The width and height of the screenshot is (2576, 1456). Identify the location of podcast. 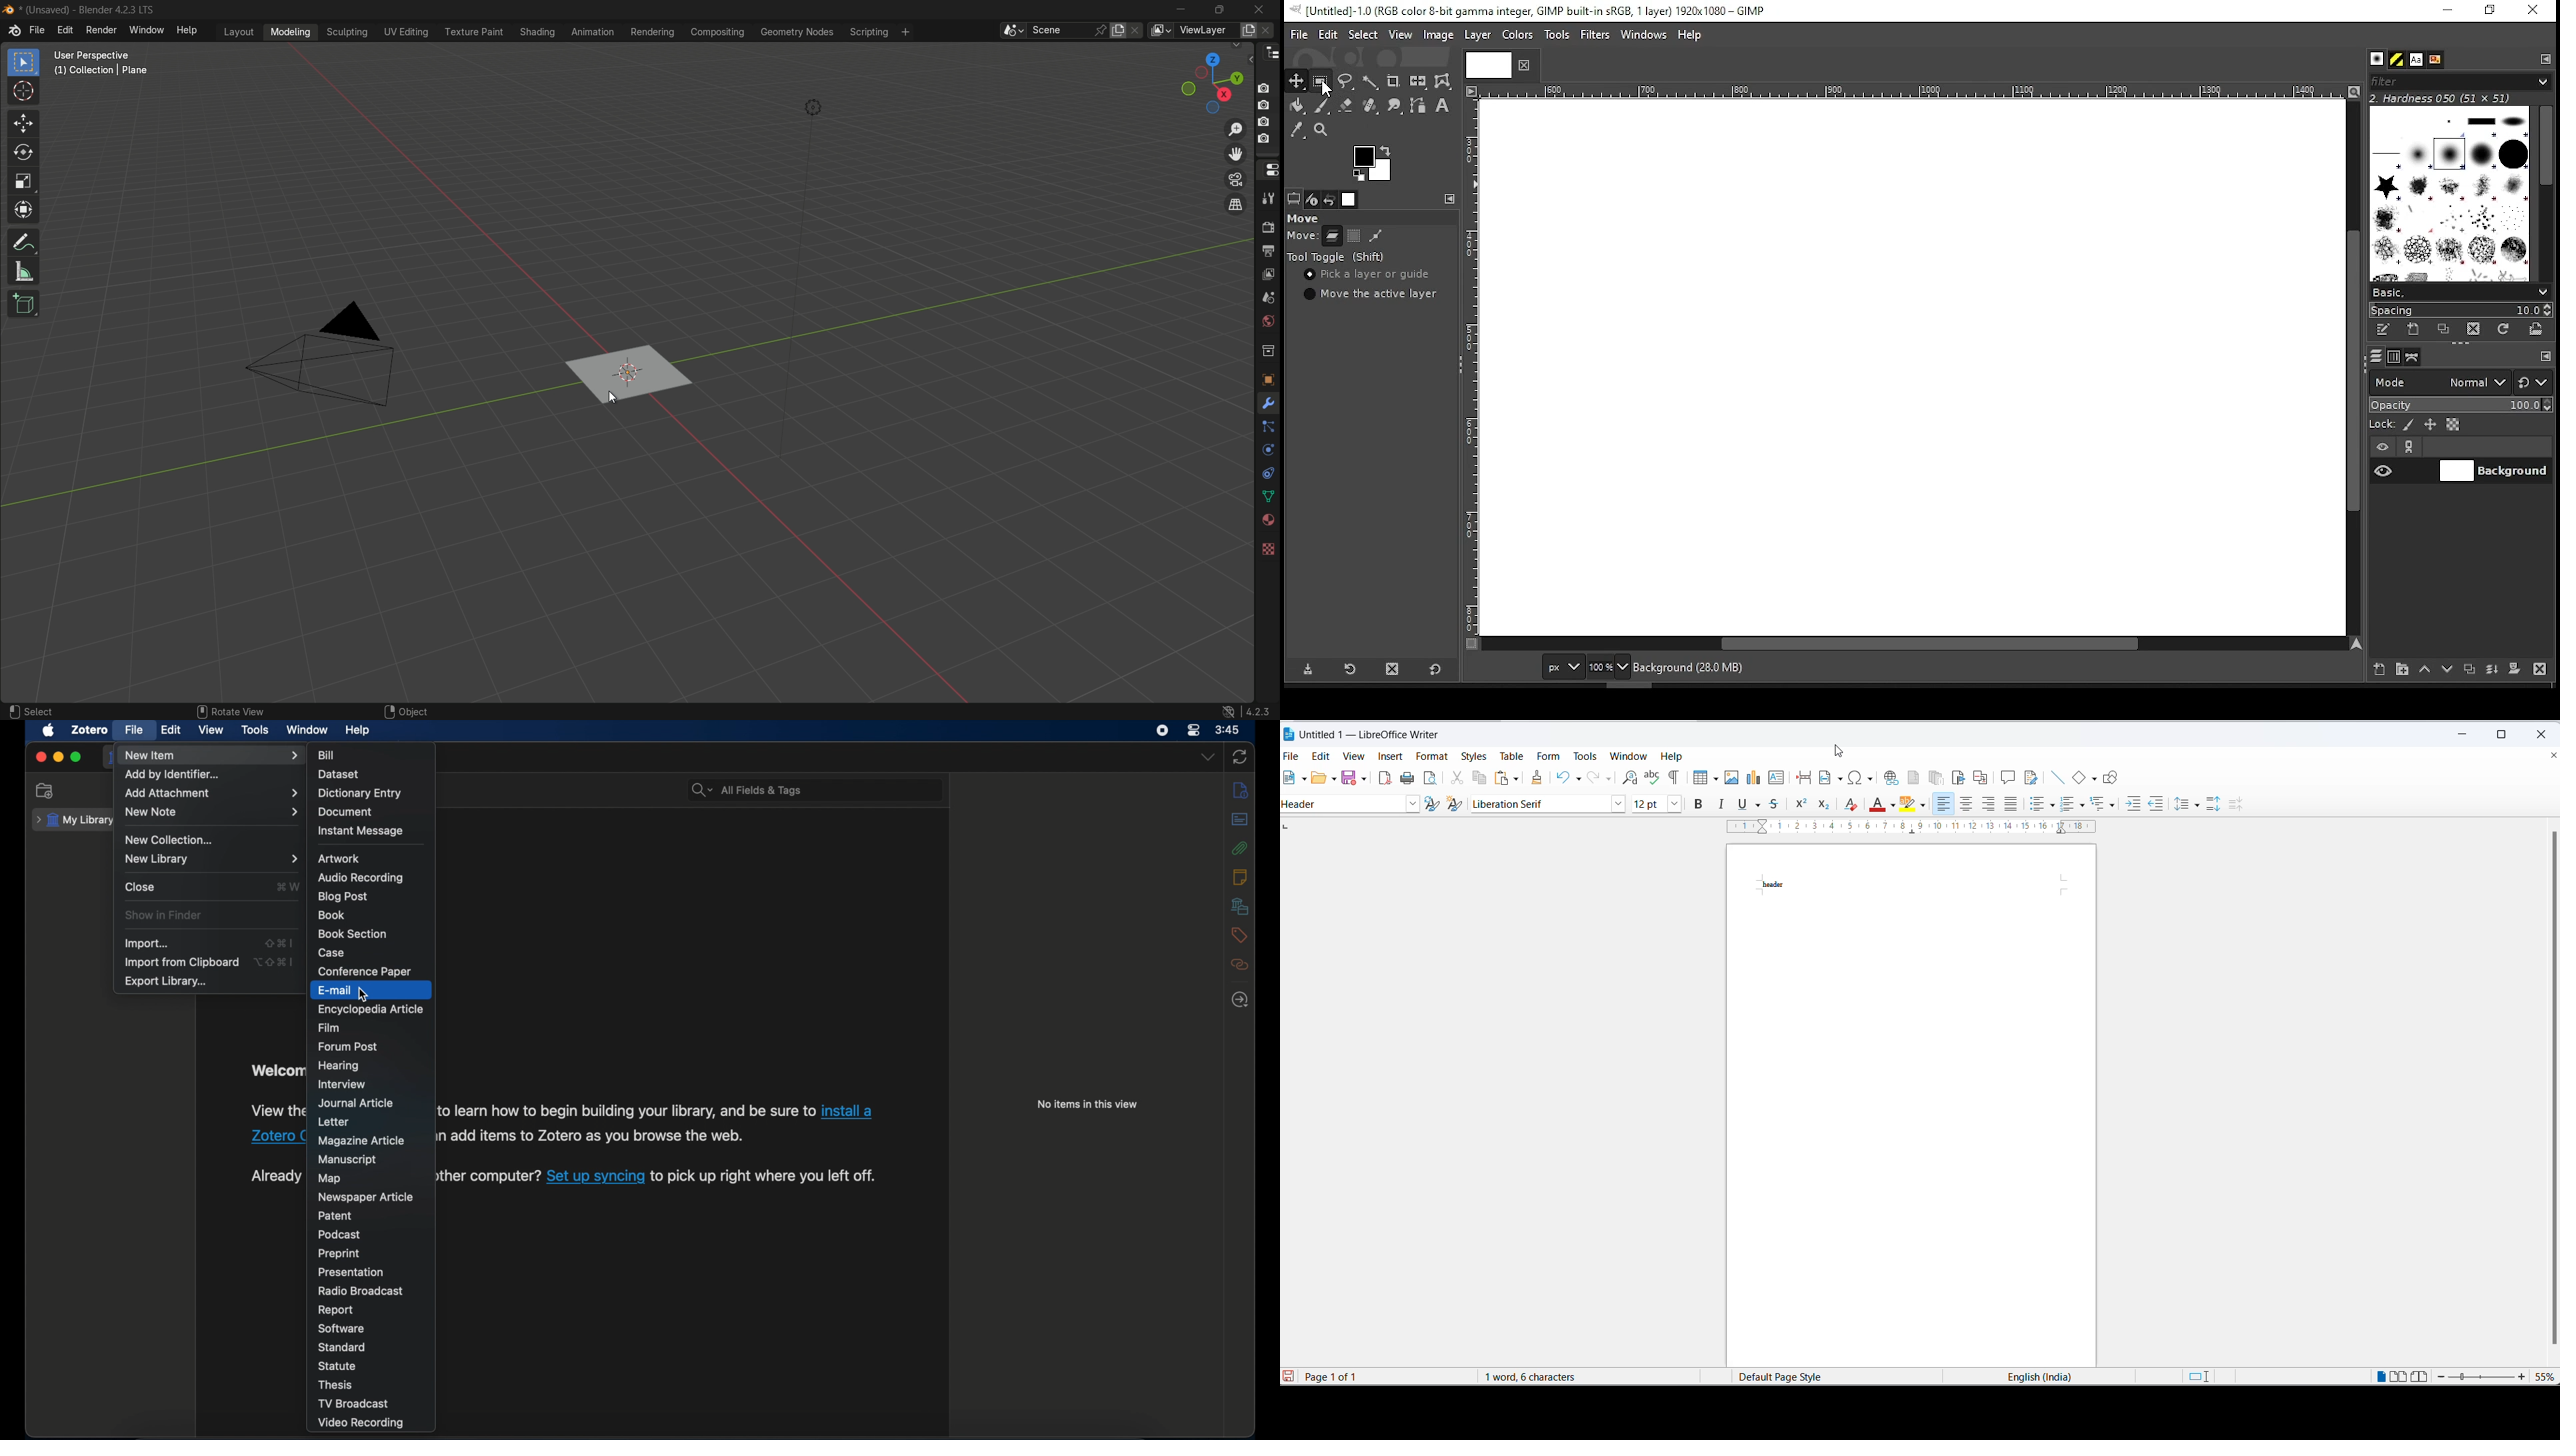
(343, 1233).